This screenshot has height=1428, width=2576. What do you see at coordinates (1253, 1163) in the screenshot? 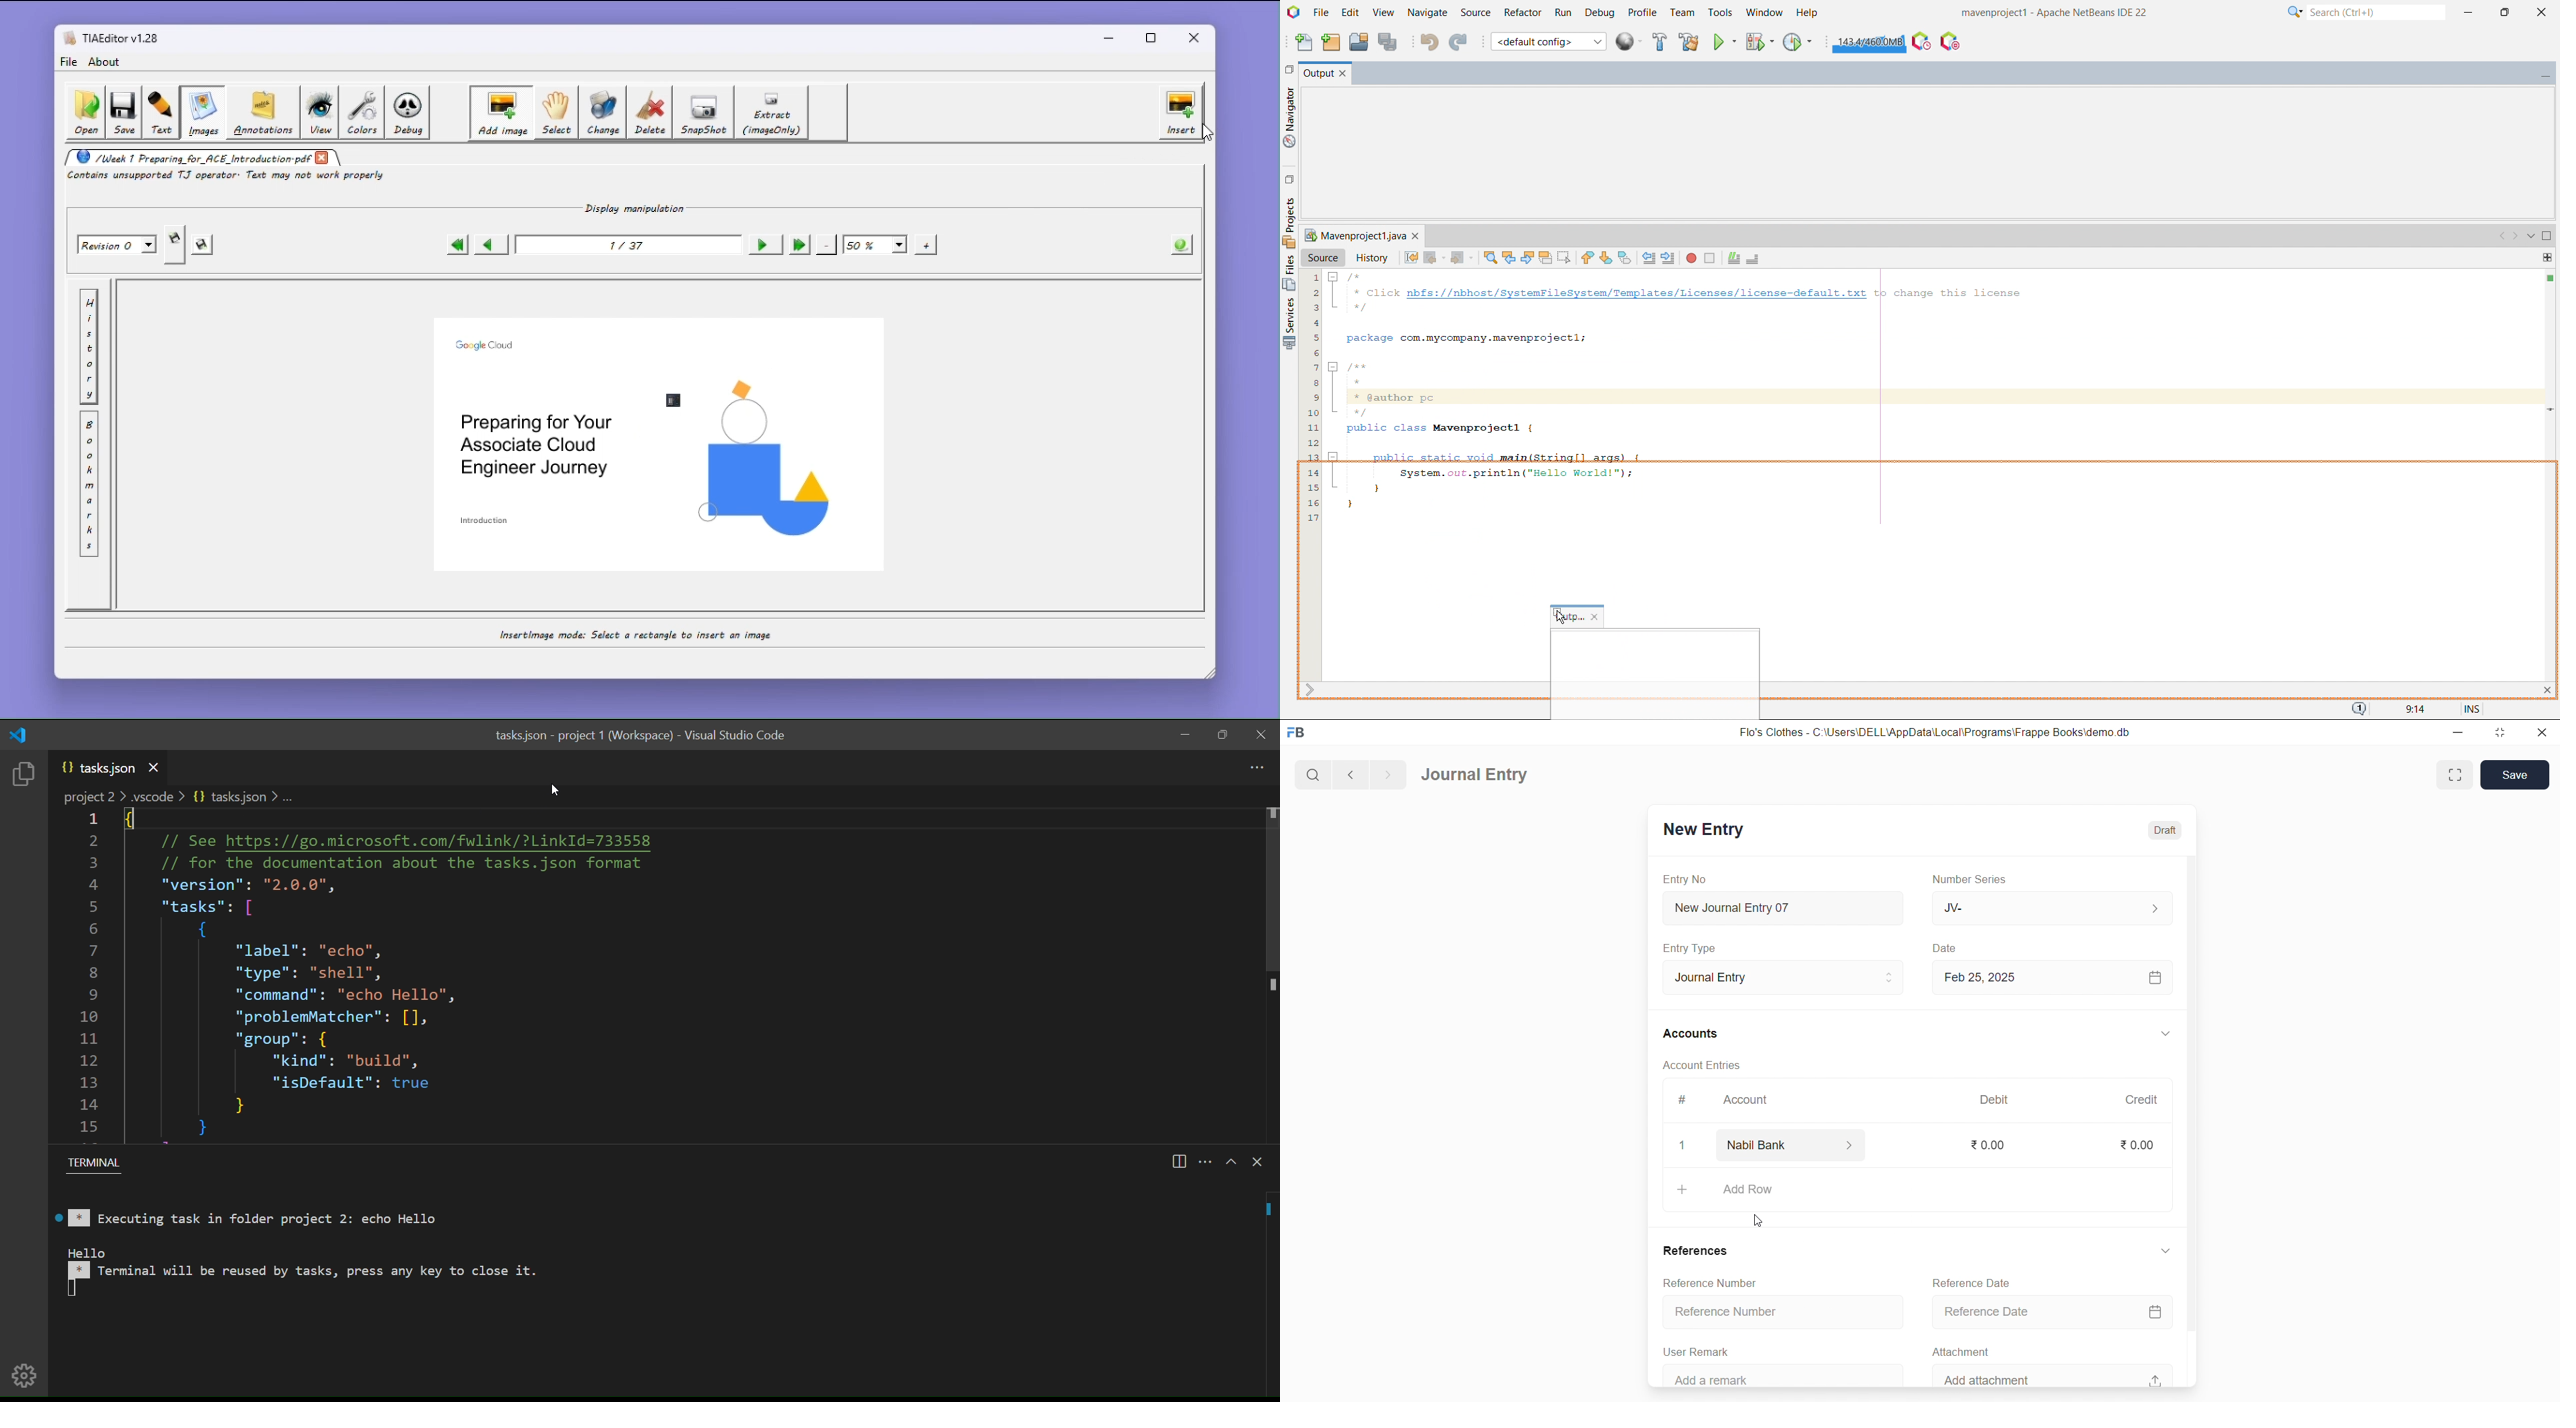
I see `close terminal` at bounding box center [1253, 1163].